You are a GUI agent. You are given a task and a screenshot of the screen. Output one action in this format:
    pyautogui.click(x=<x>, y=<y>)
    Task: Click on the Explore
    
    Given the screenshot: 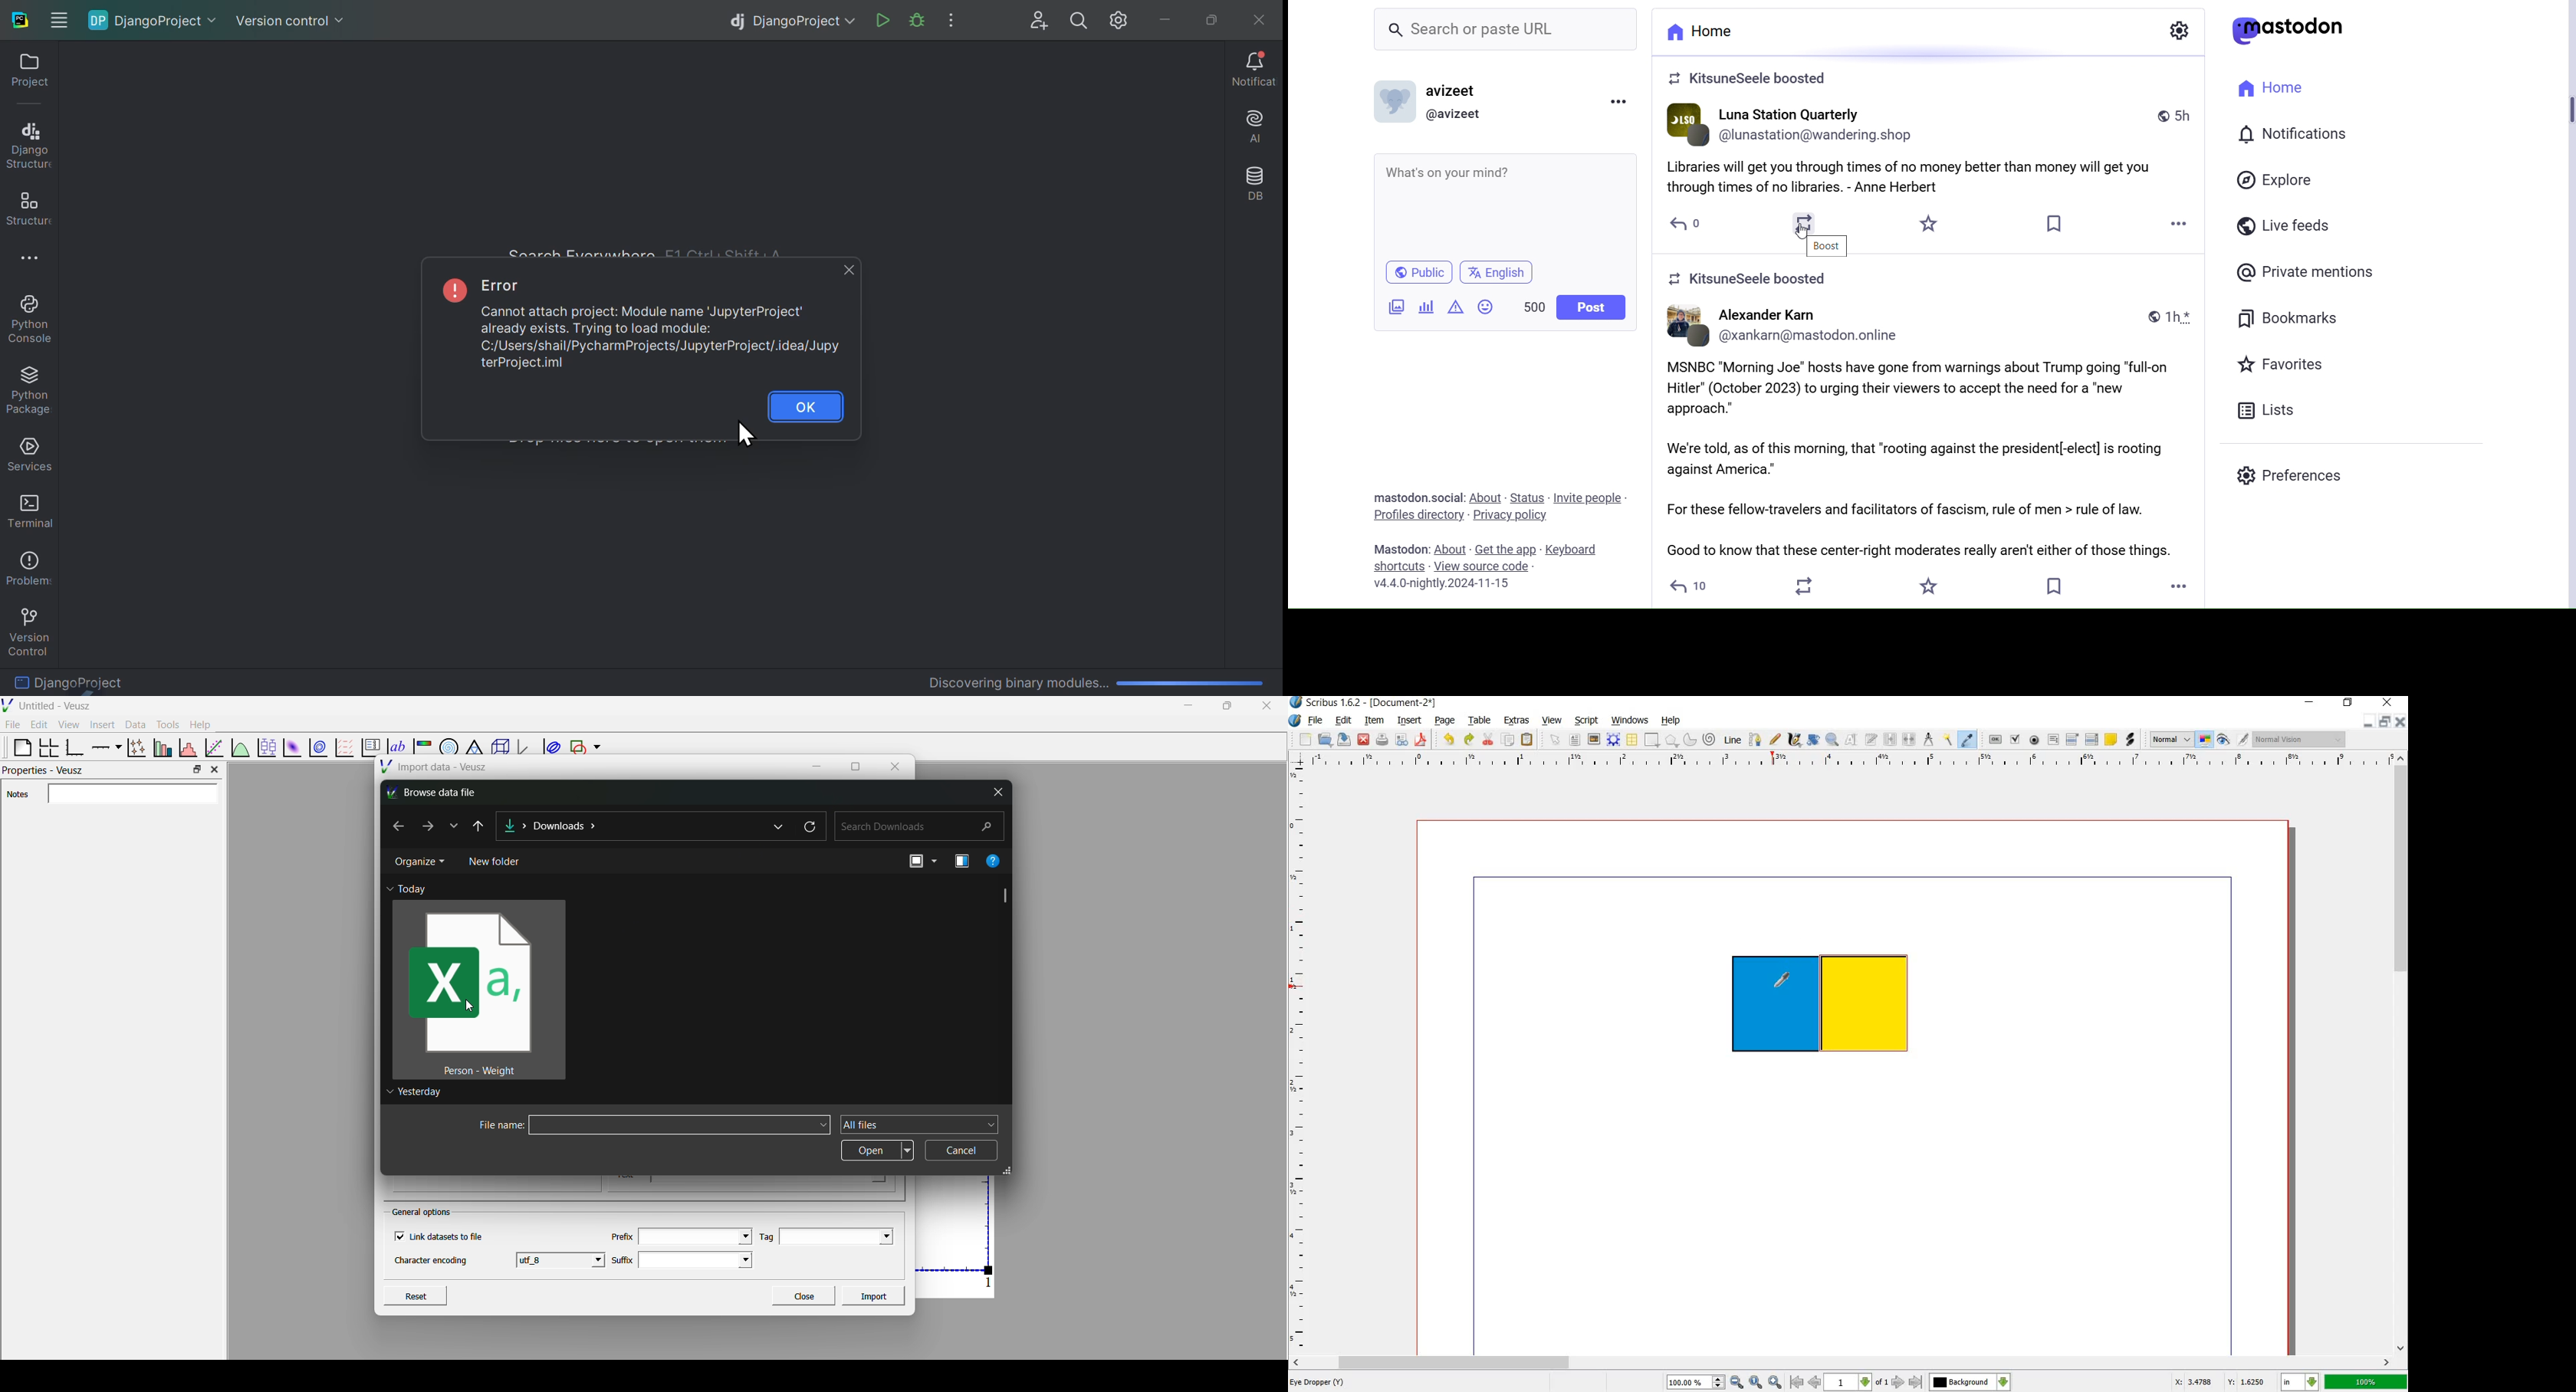 What is the action you would take?
    pyautogui.click(x=2282, y=180)
    